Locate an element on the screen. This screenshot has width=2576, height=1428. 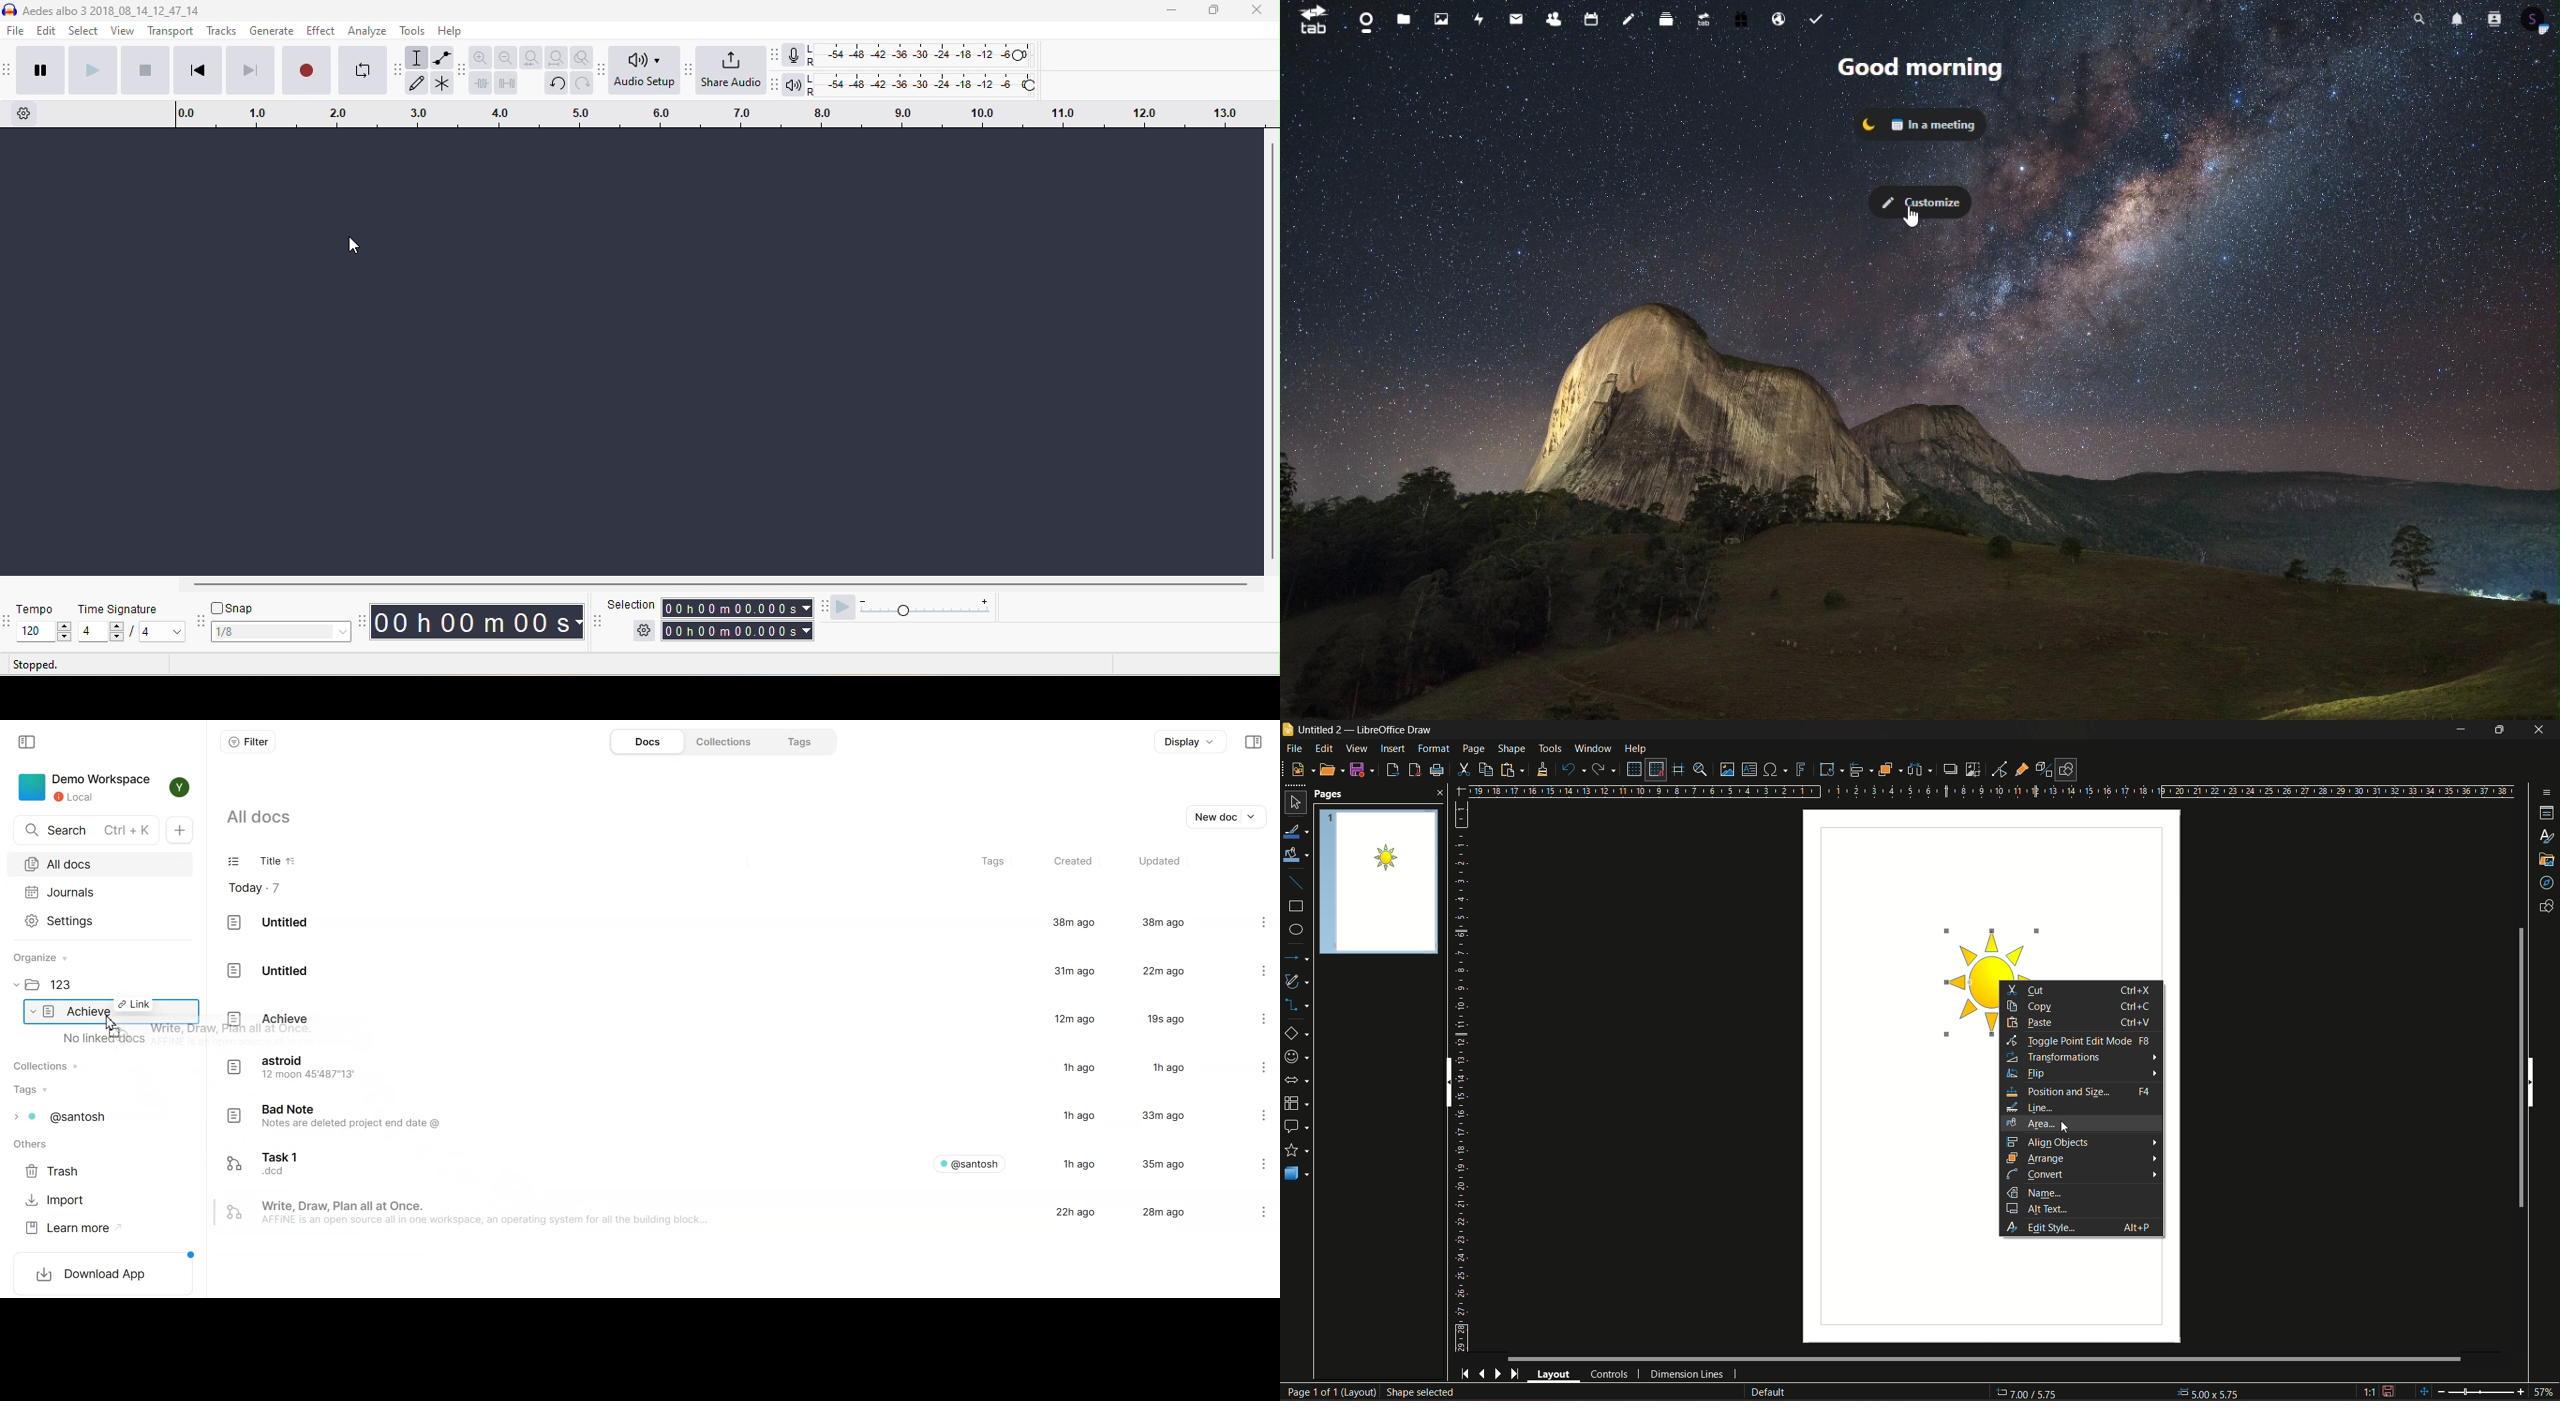
zoom out is located at coordinates (506, 57).